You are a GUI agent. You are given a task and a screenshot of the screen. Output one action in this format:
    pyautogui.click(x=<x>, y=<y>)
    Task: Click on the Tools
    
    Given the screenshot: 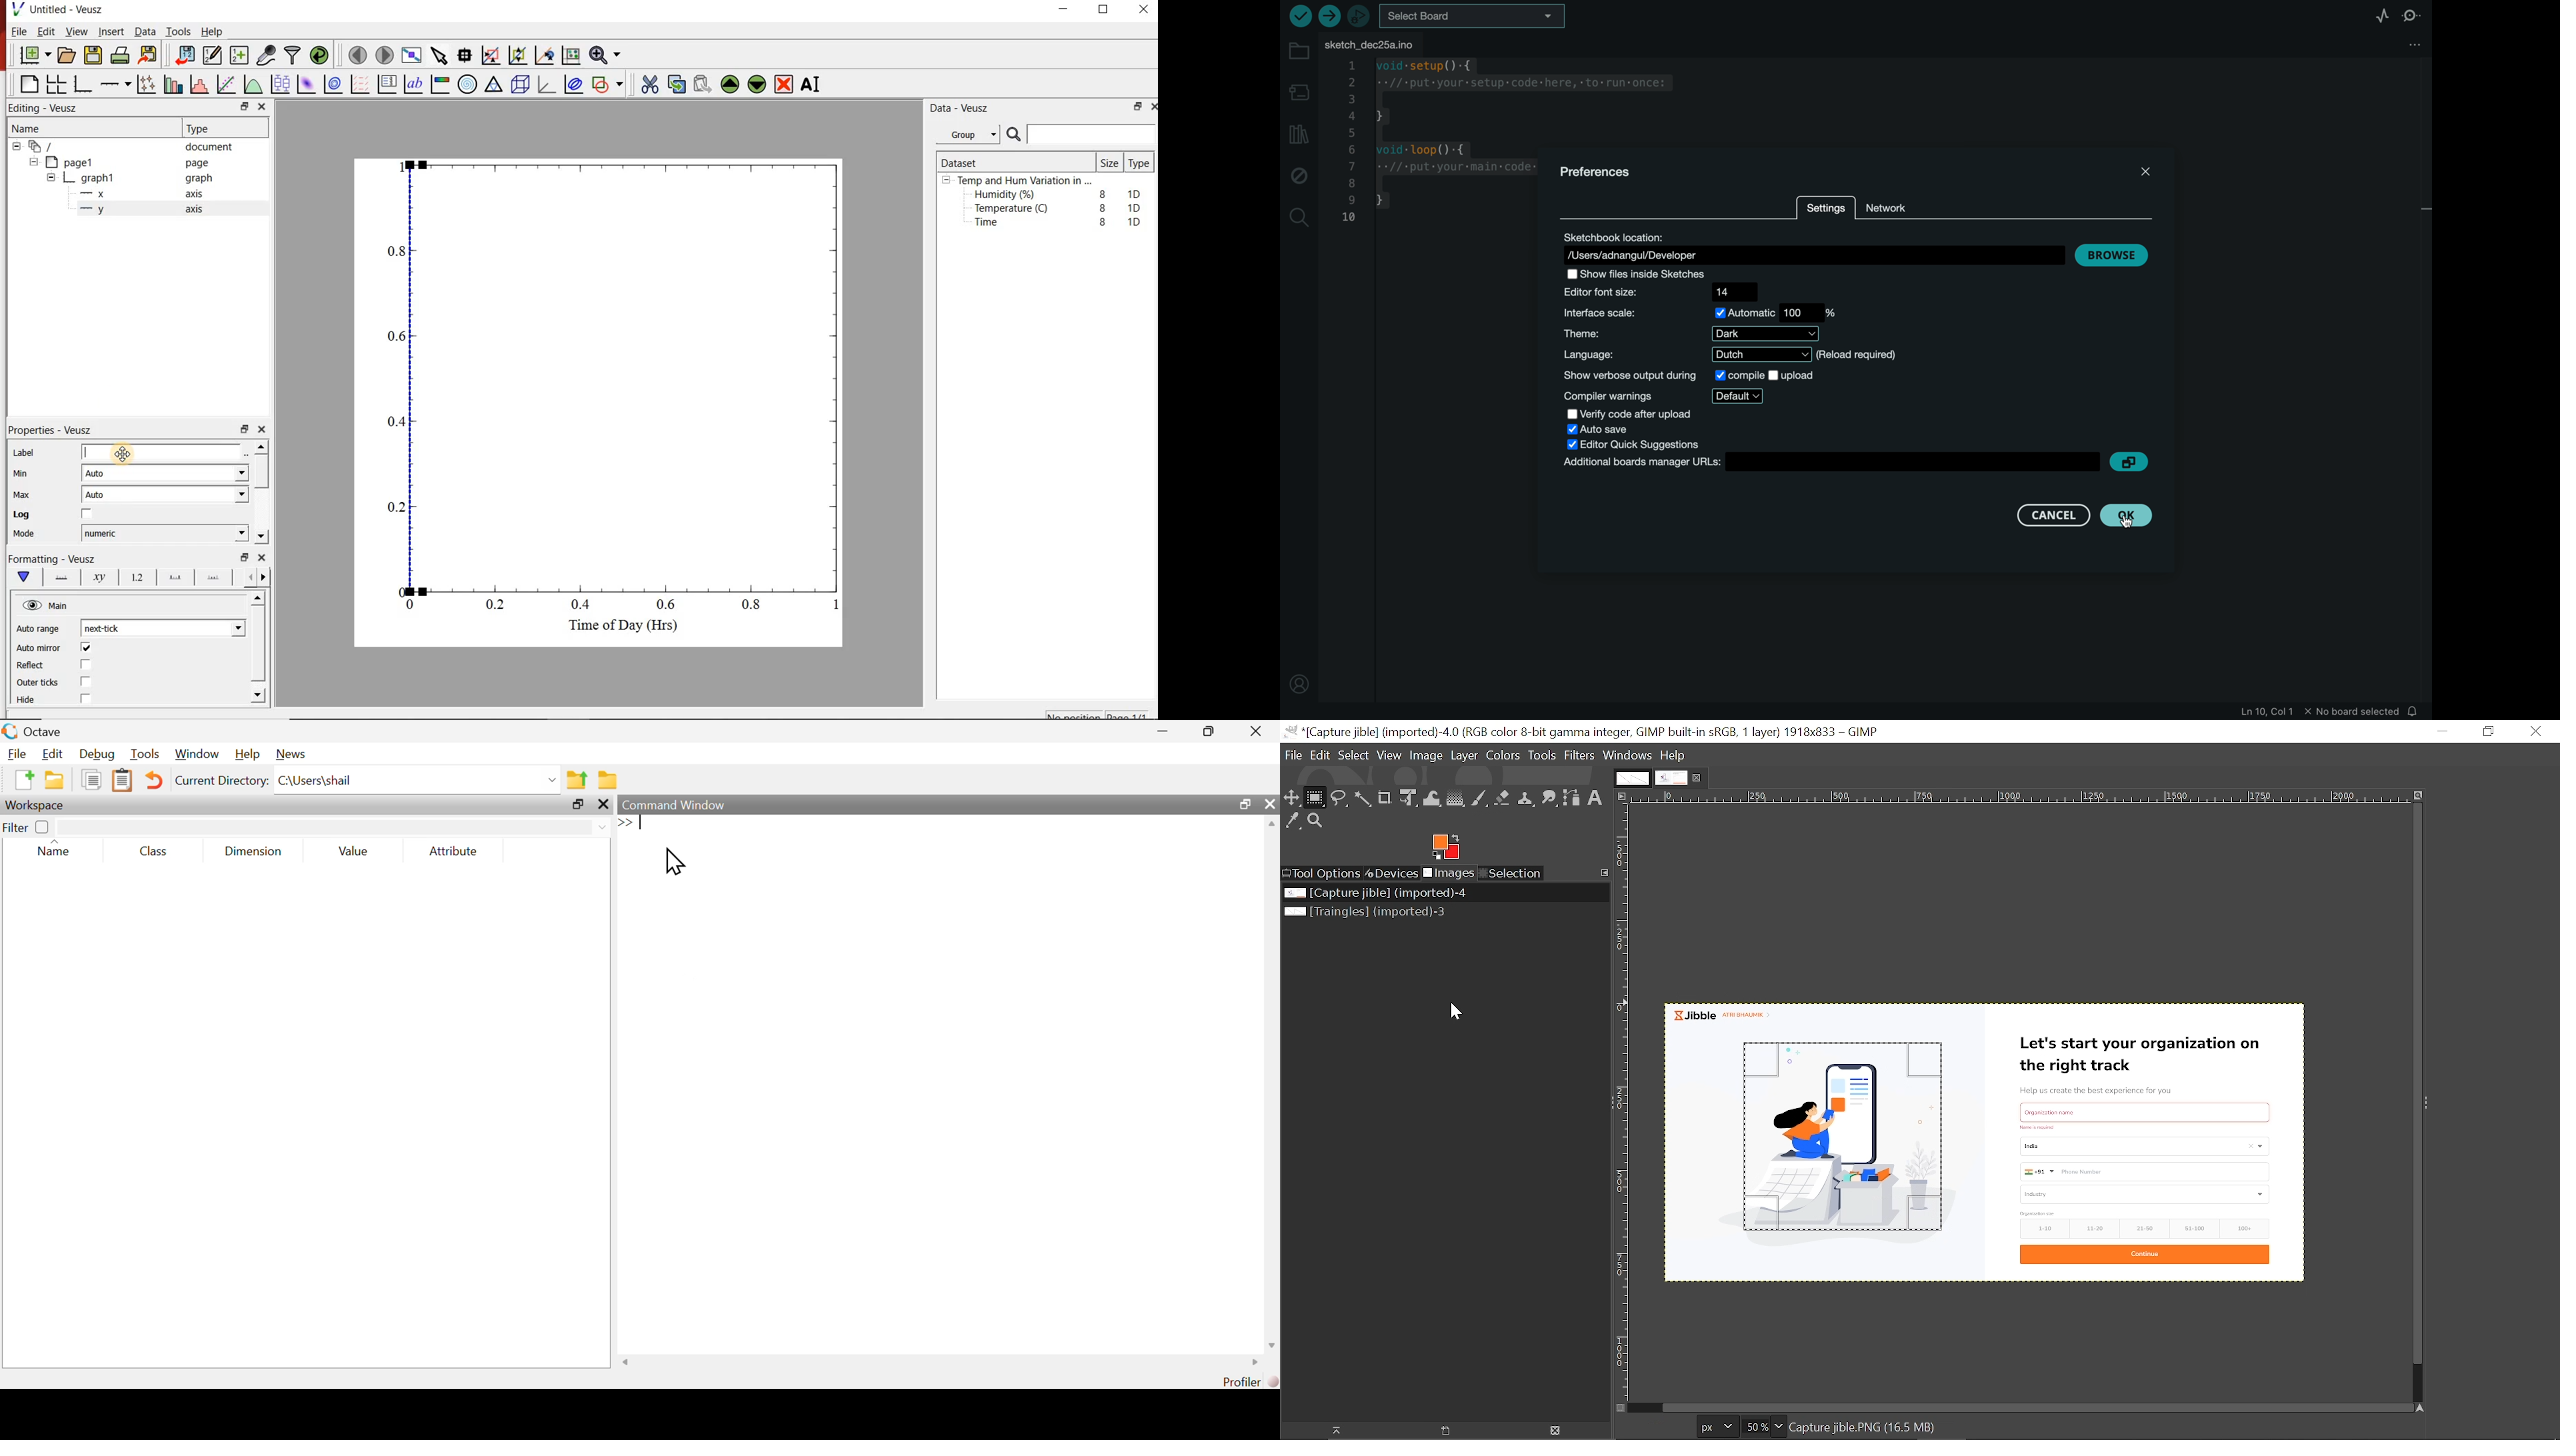 What is the action you would take?
    pyautogui.click(x=143, y=755)
    